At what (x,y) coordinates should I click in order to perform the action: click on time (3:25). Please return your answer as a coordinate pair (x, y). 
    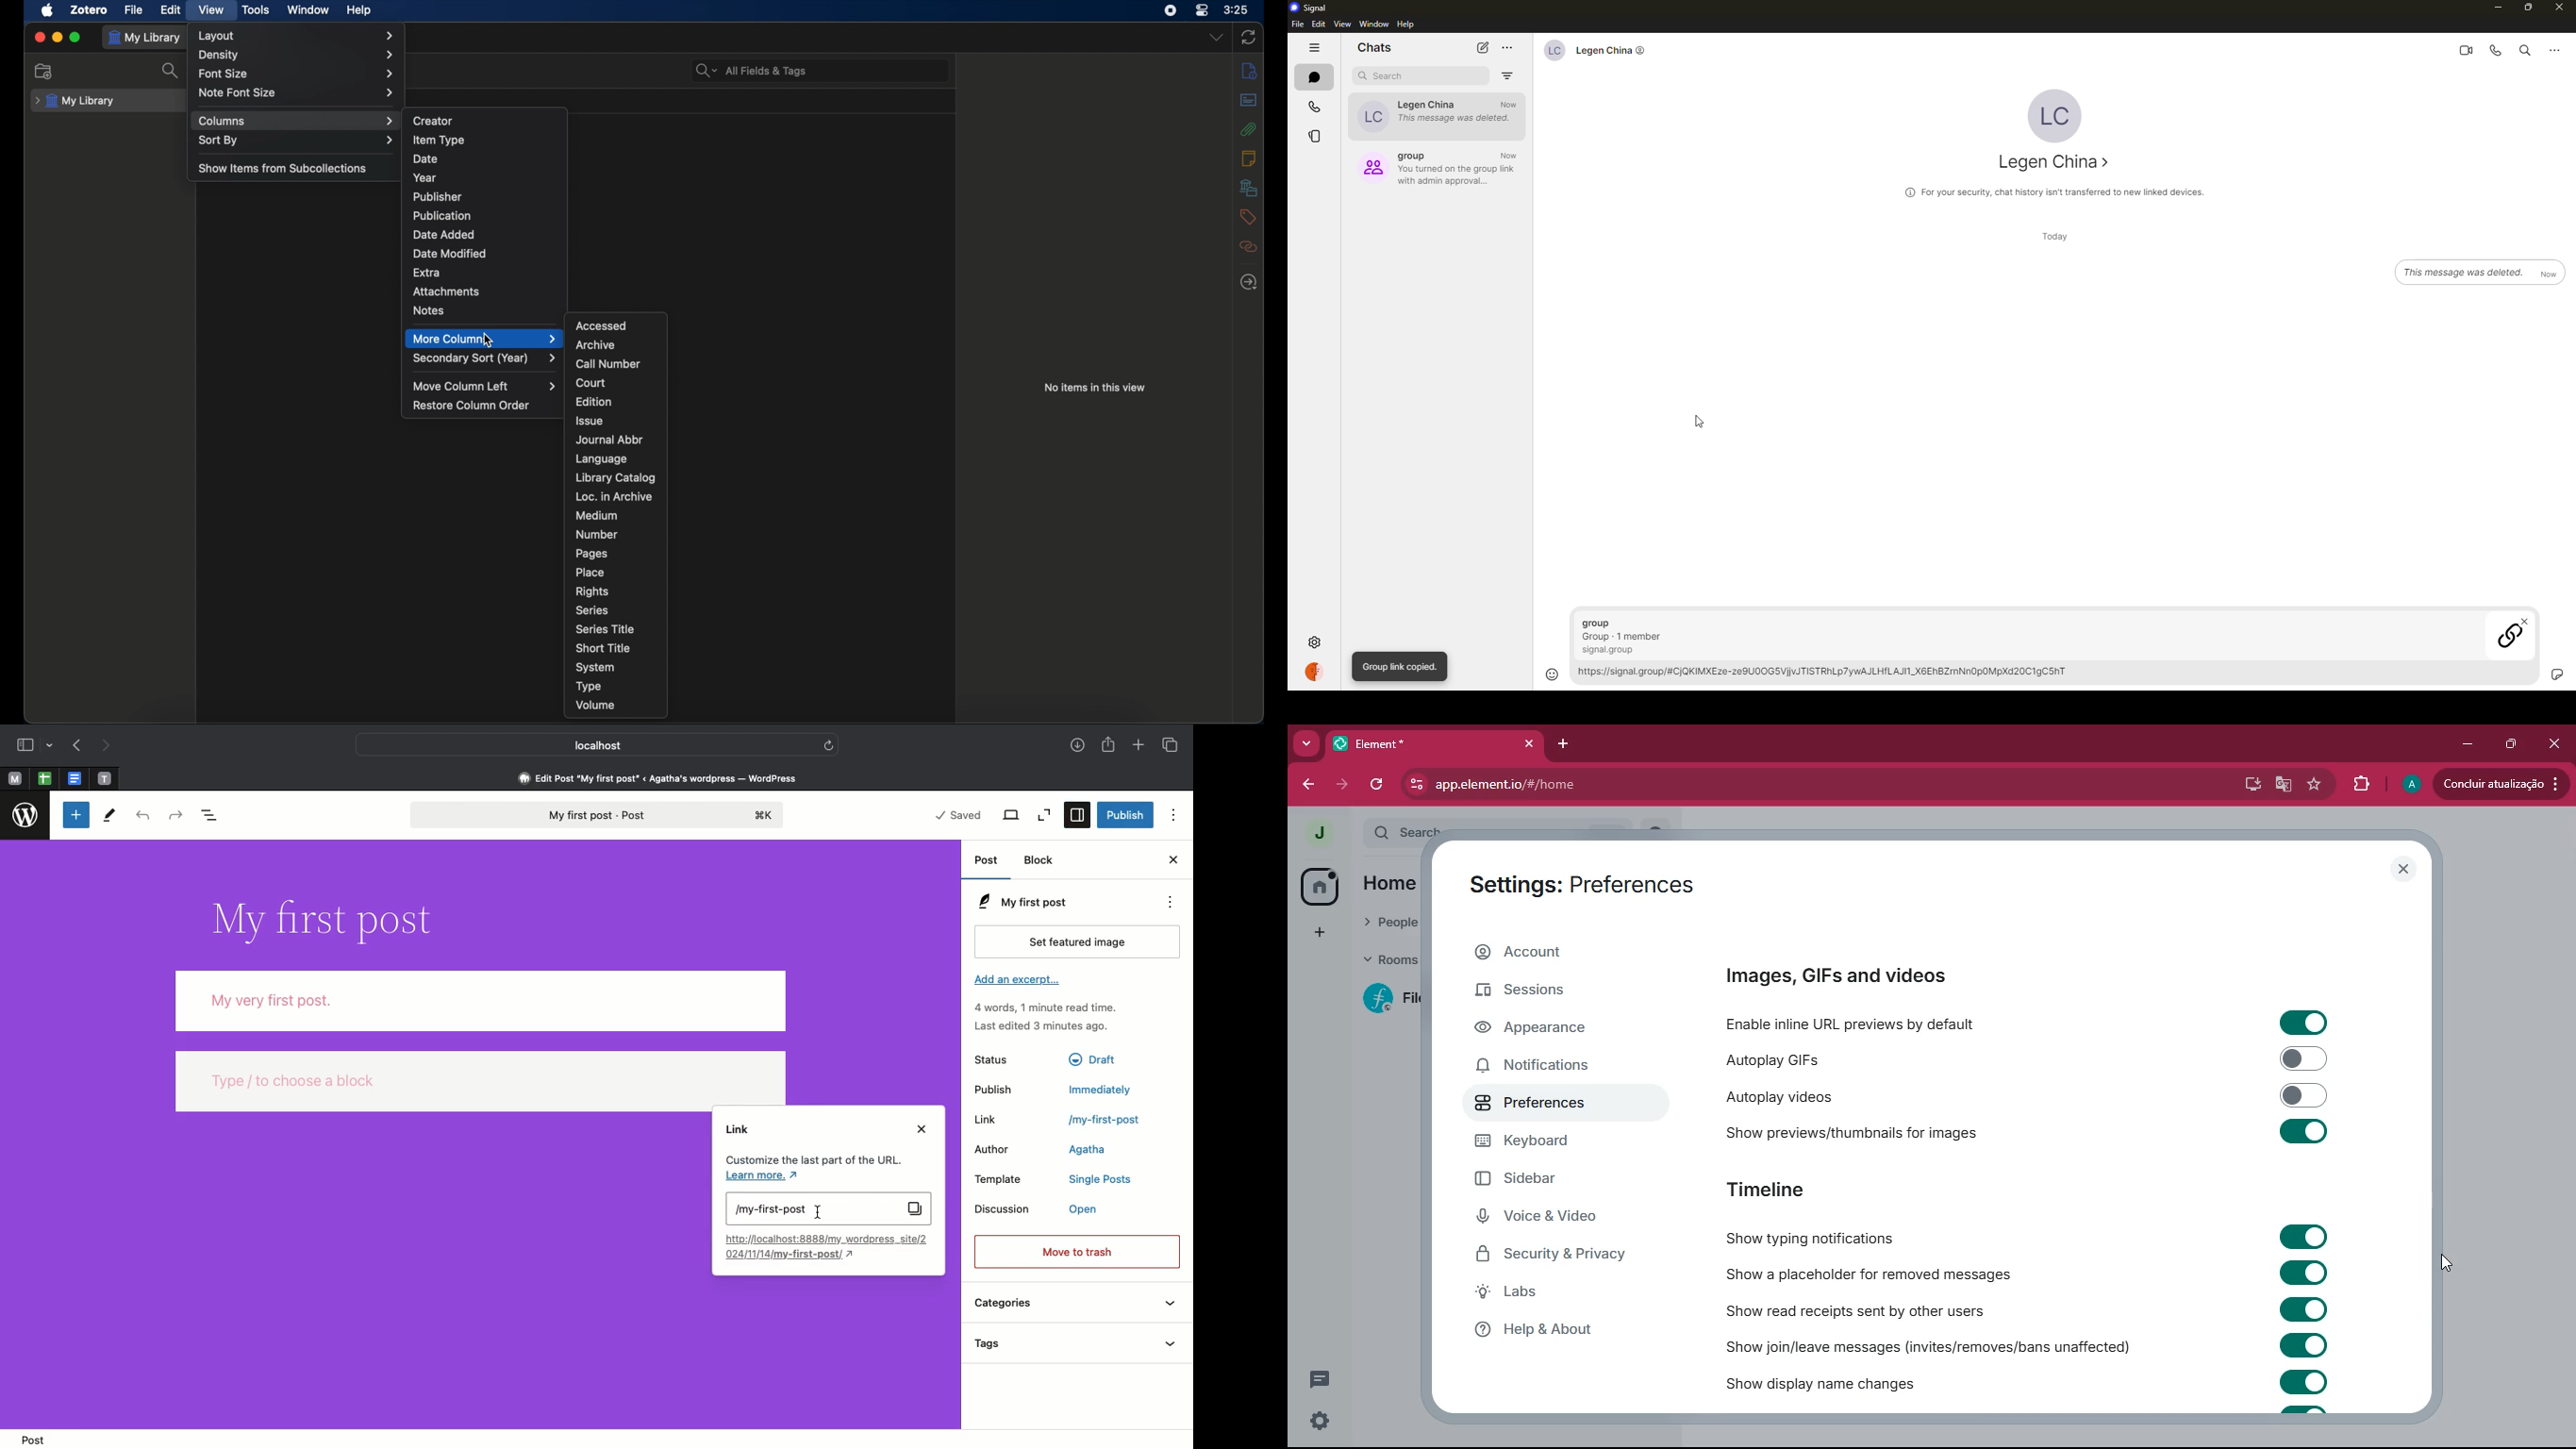
    Looking at the image, I should click on (1238, 10).